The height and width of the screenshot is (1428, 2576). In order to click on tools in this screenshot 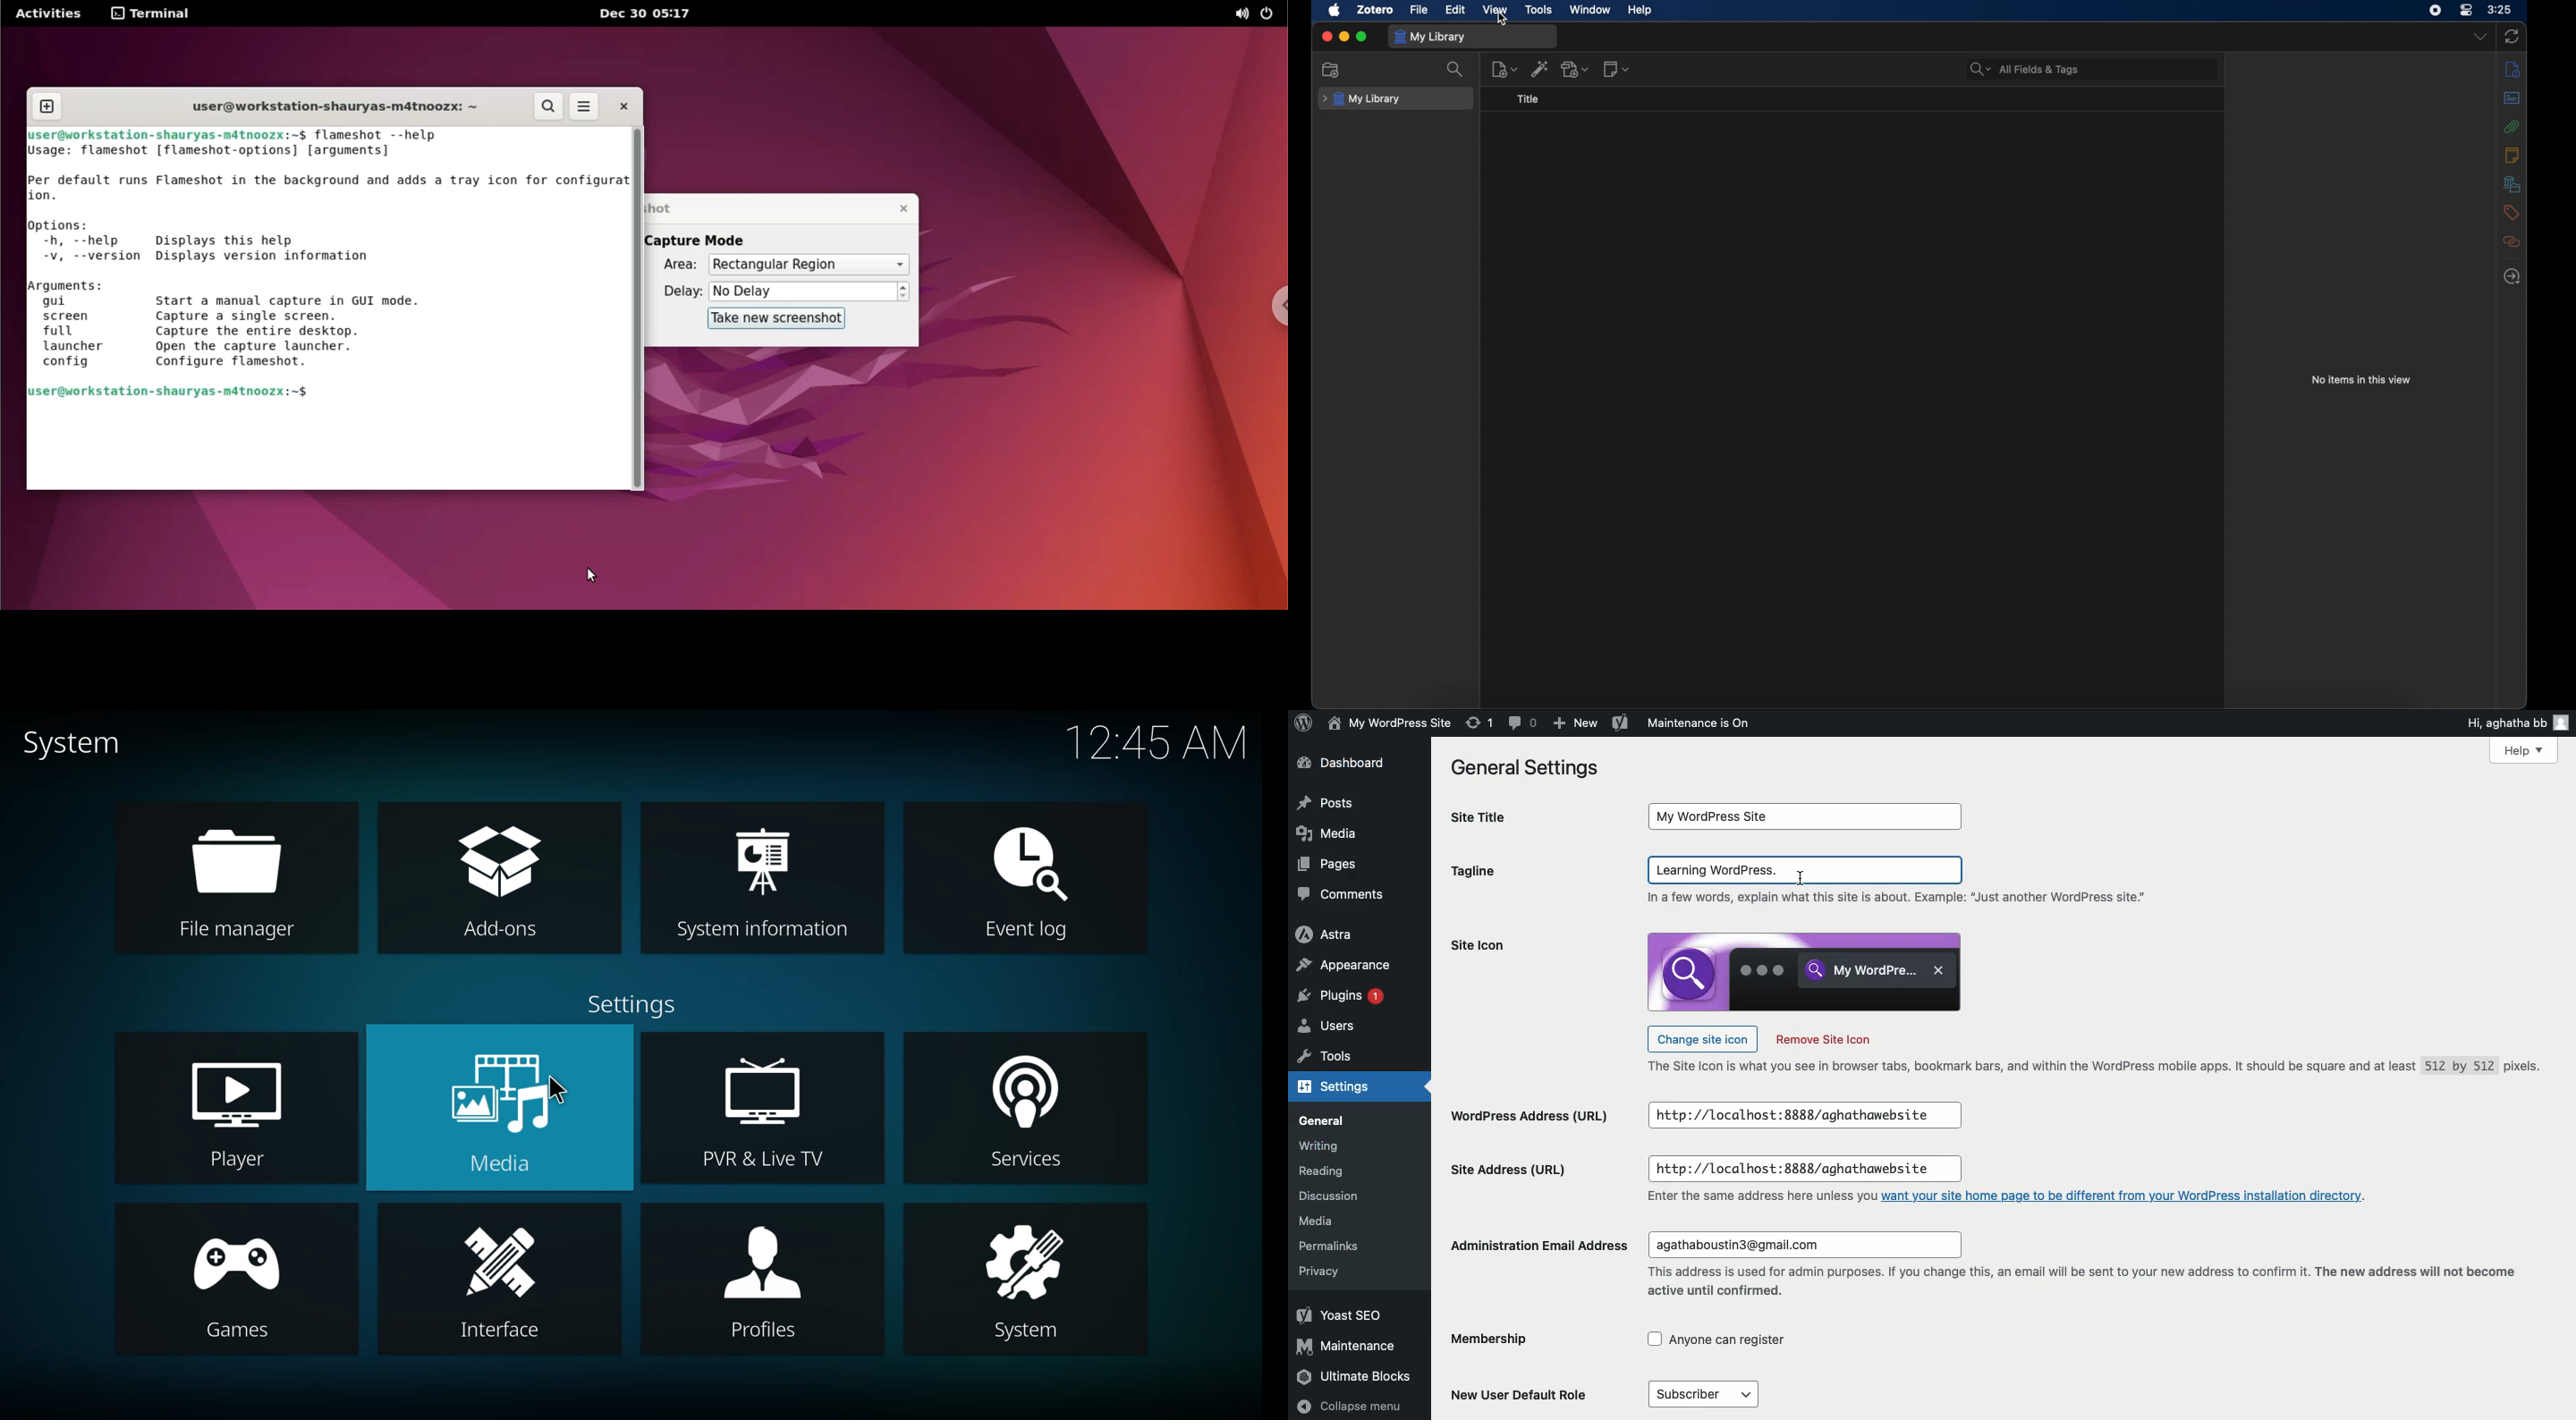, I will do `click(1539, 9)`.